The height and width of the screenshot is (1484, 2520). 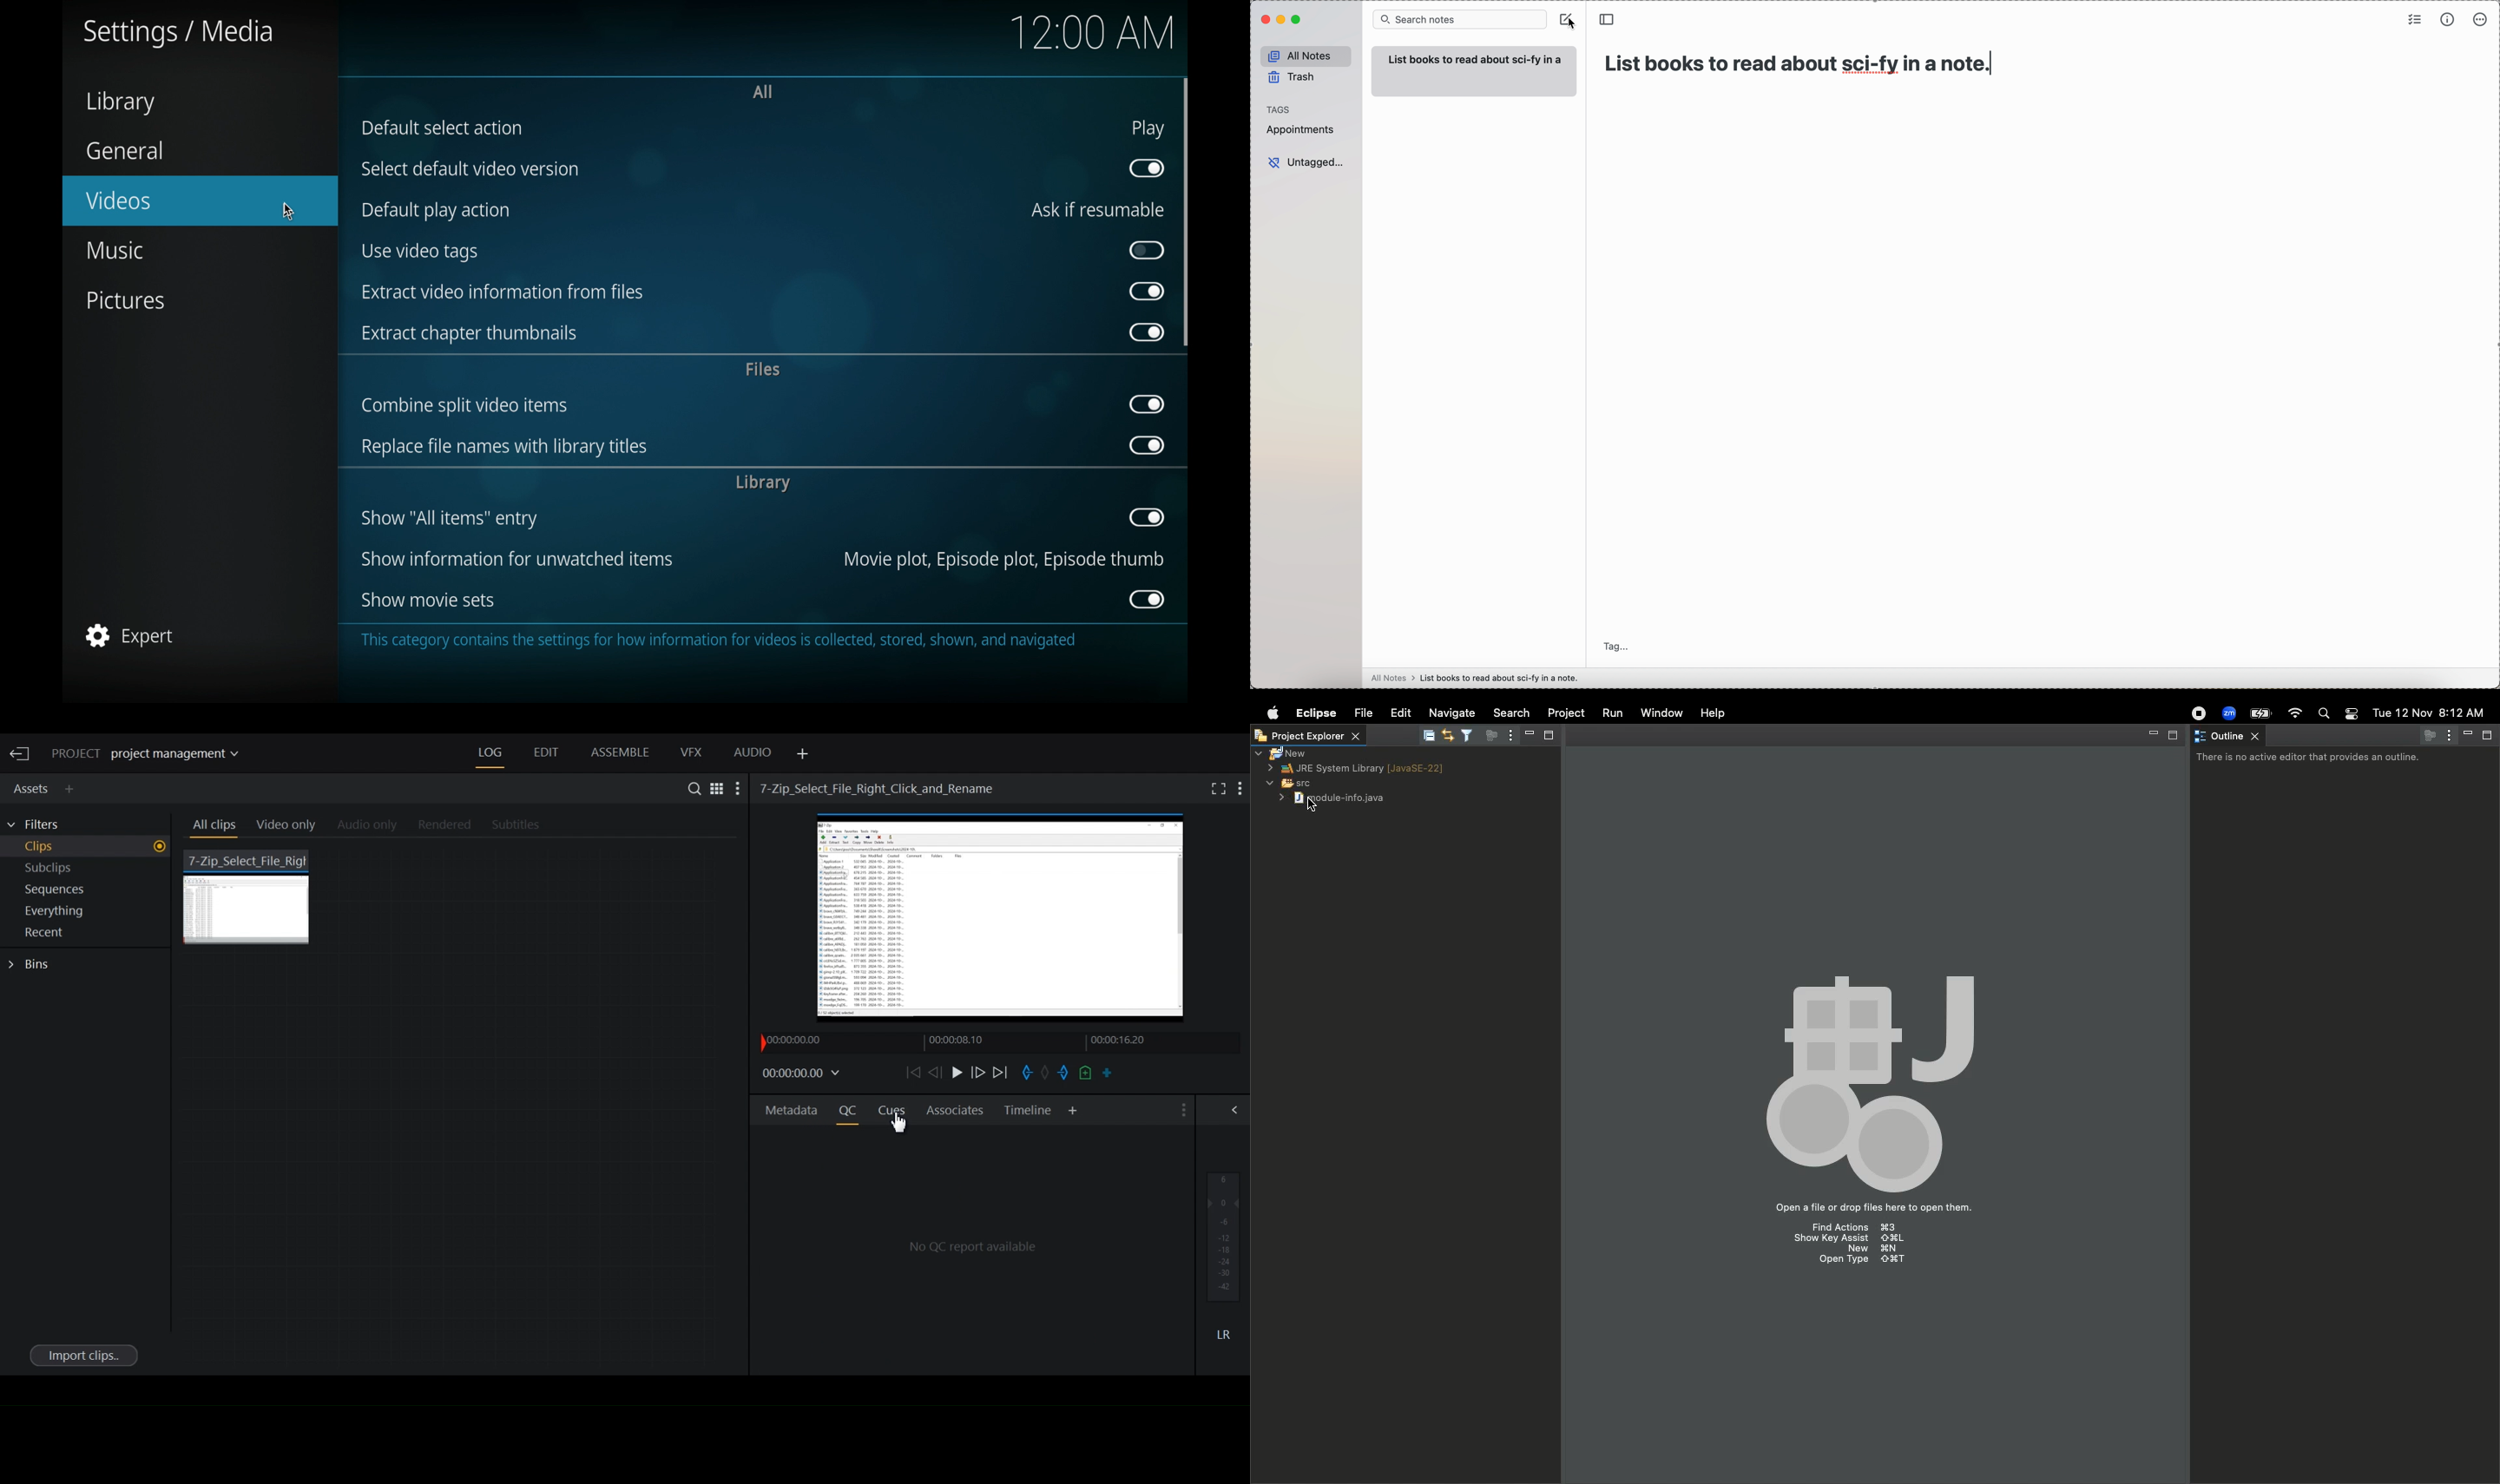 What do you see at coordinates (490, 753) in the screenshot?
I see `Log` at bounding box center [490, 753].